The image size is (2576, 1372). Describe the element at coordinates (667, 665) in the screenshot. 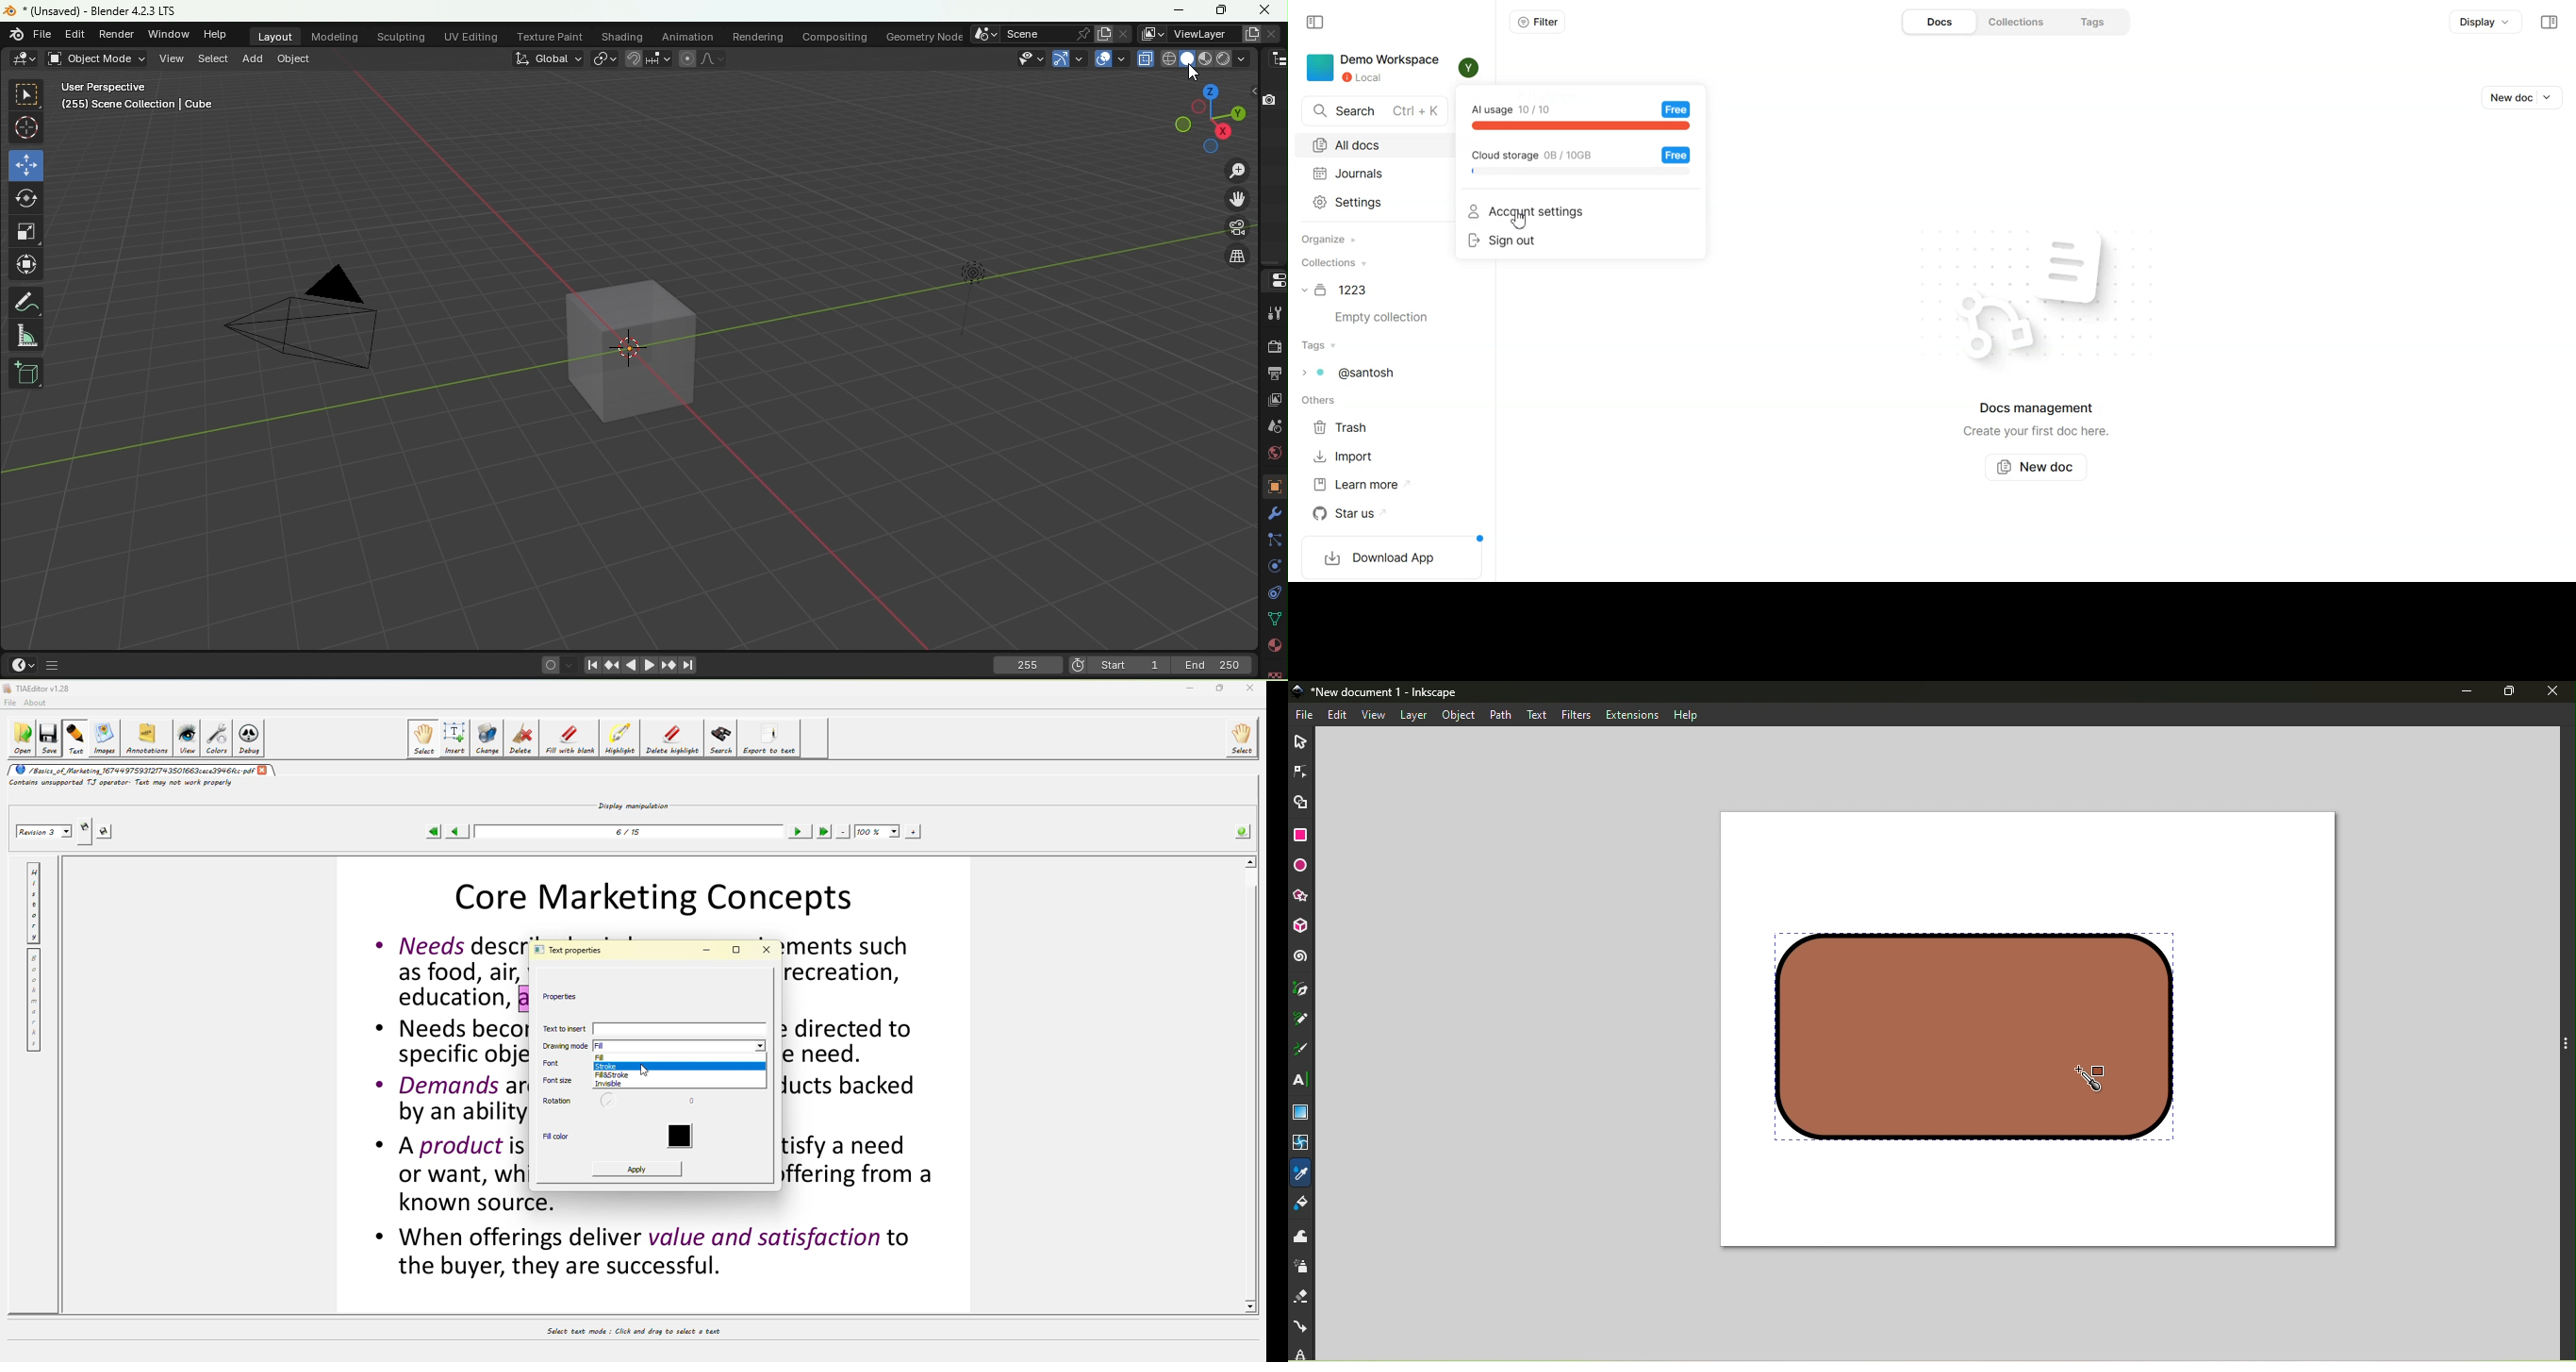

I see `Jump to previous/next keyframe` at that location.